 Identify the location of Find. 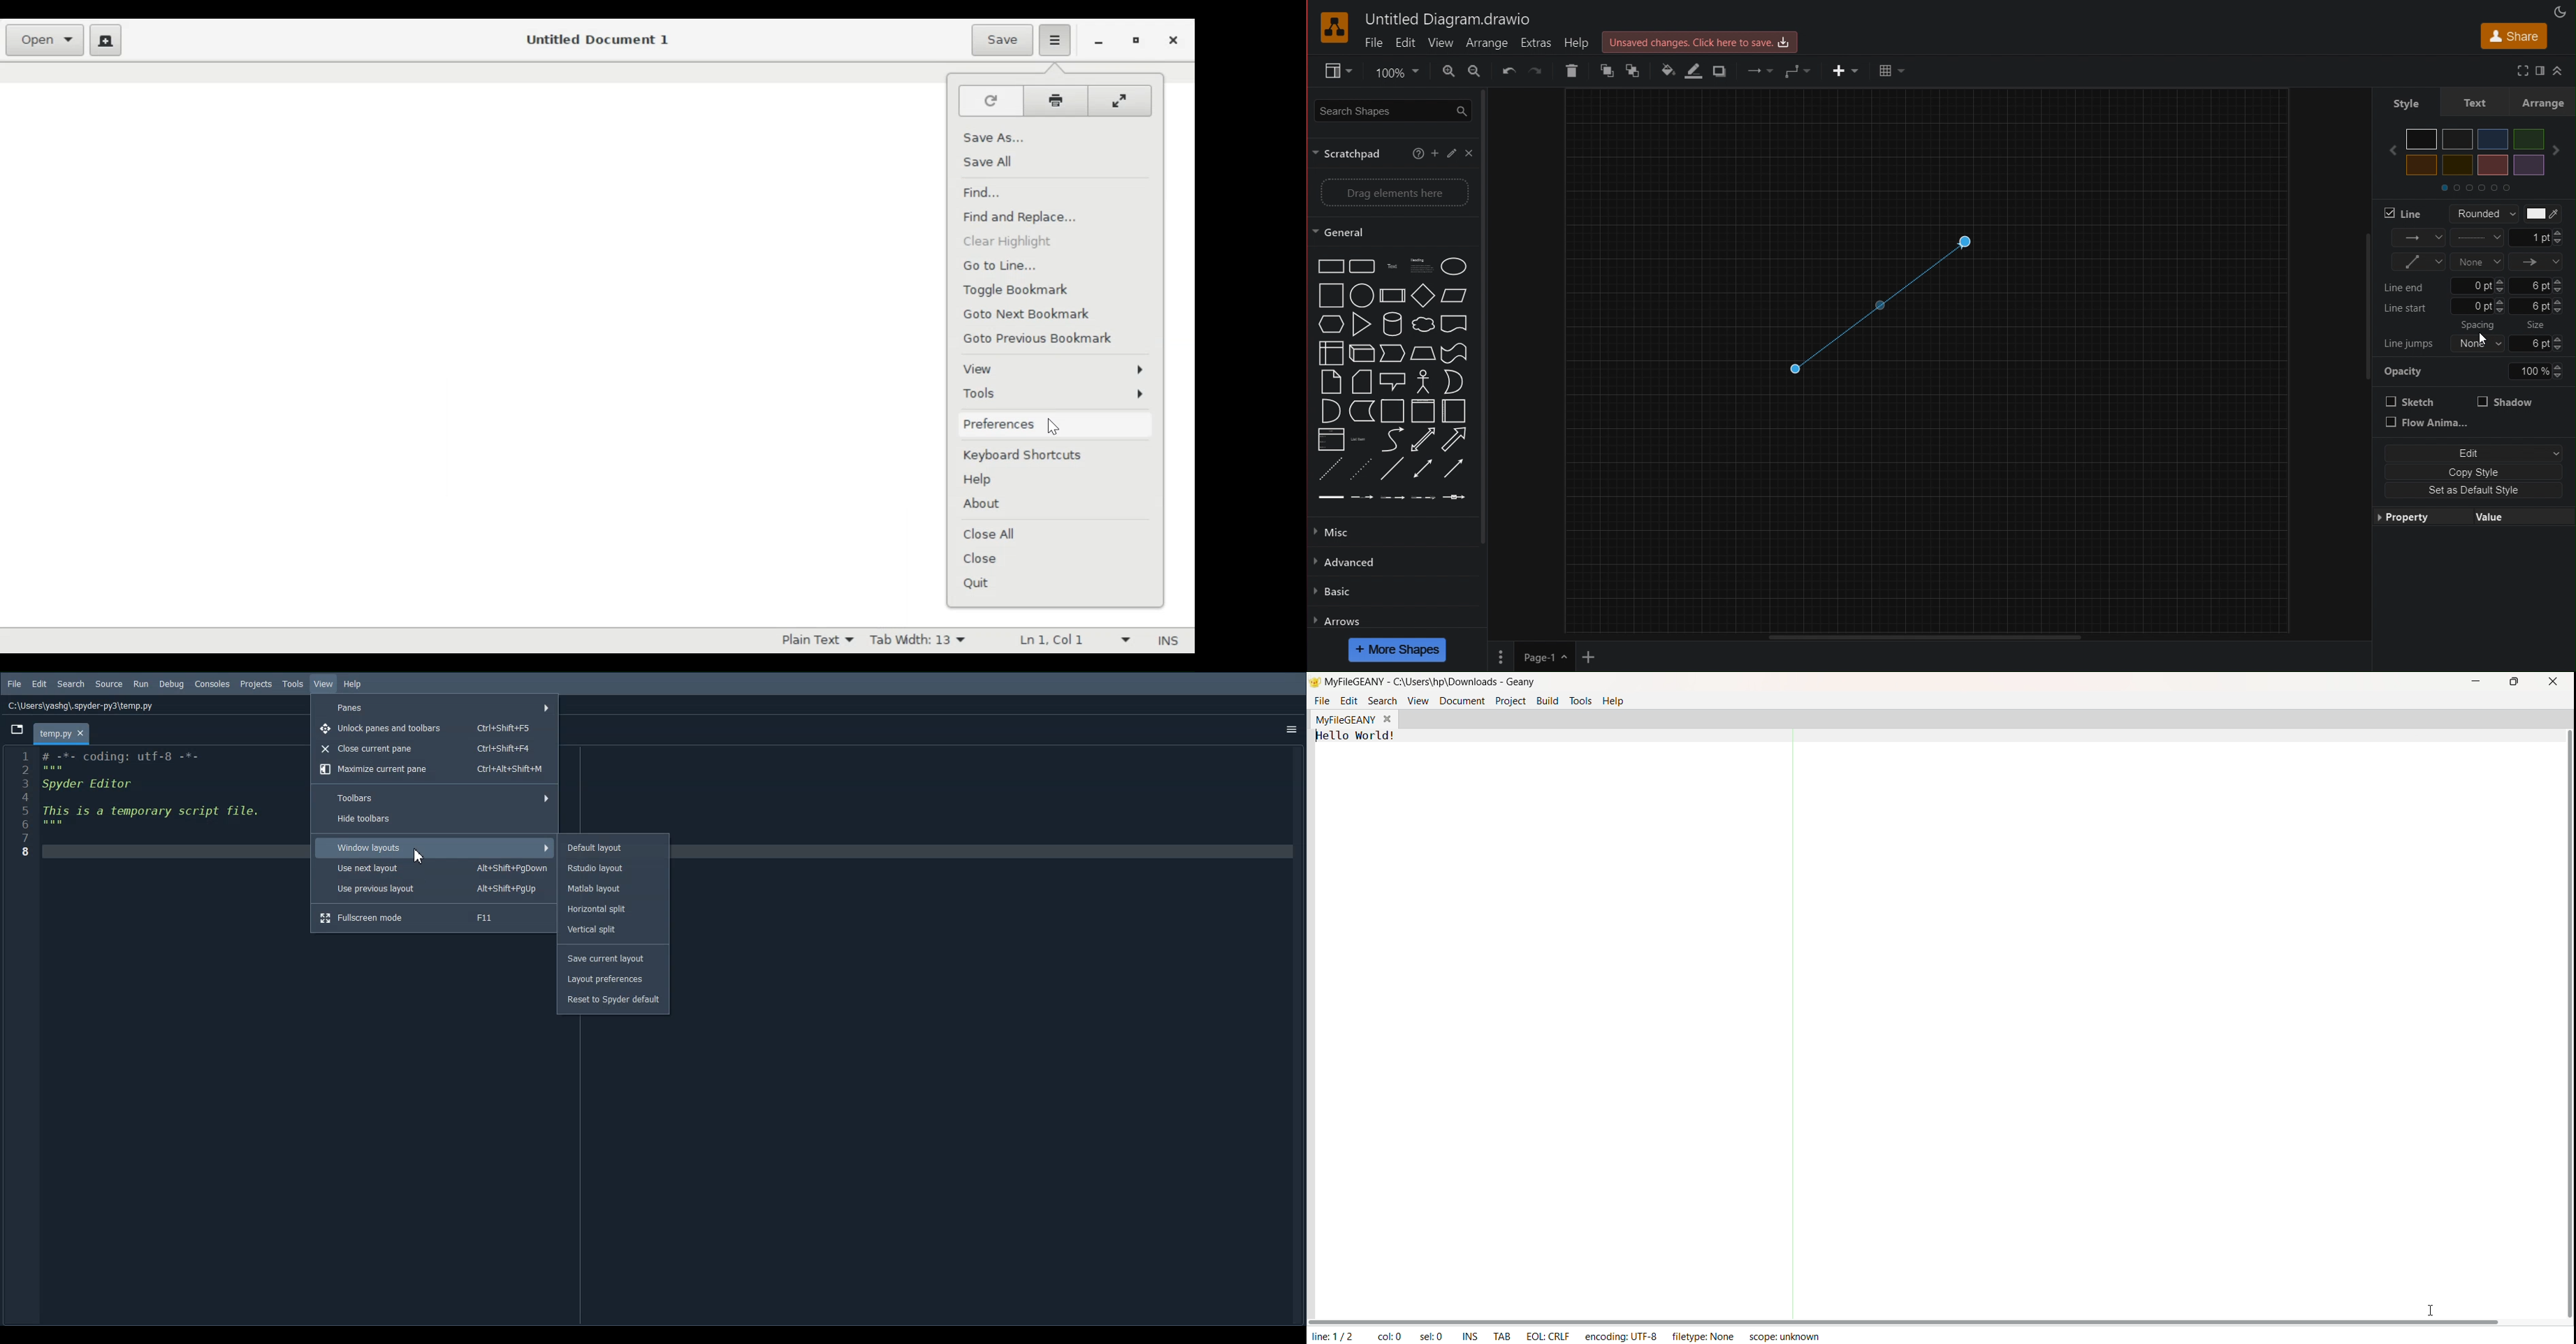
(983, 193).